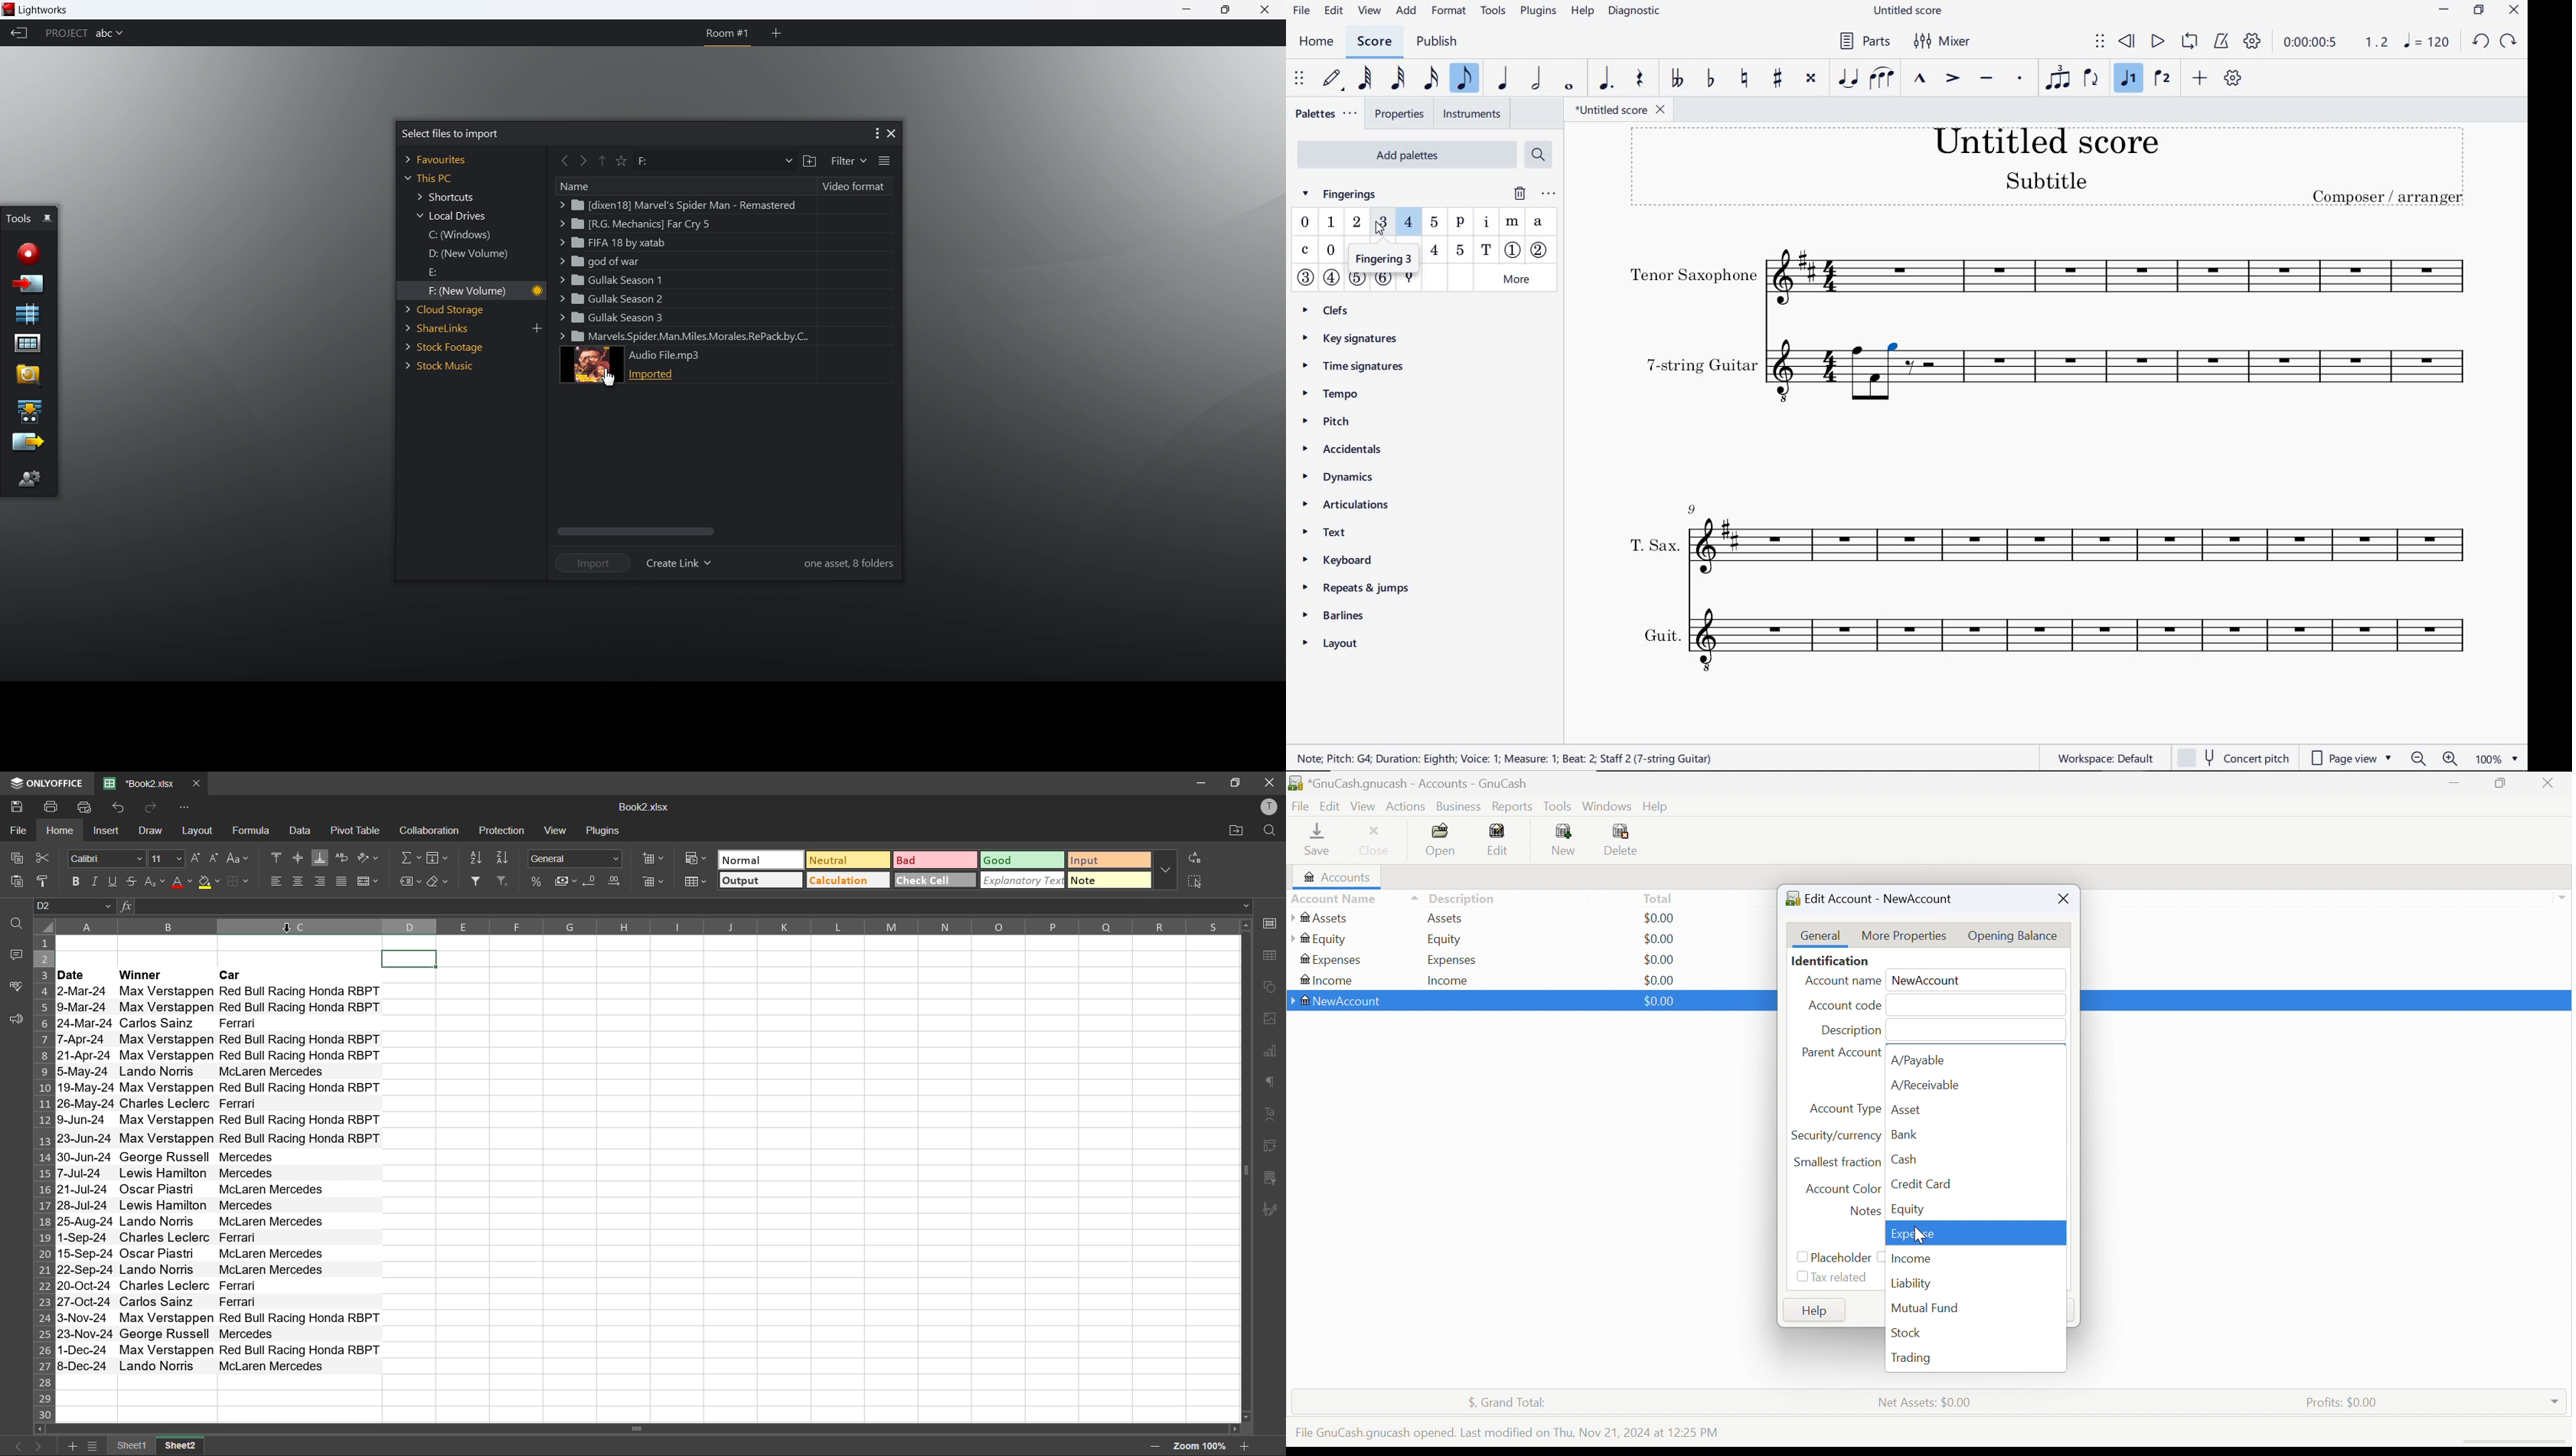 Image resolution: width=2576 pixels, height=1456 pixels. I want to click on Checkbox, so click(1799, 1278).